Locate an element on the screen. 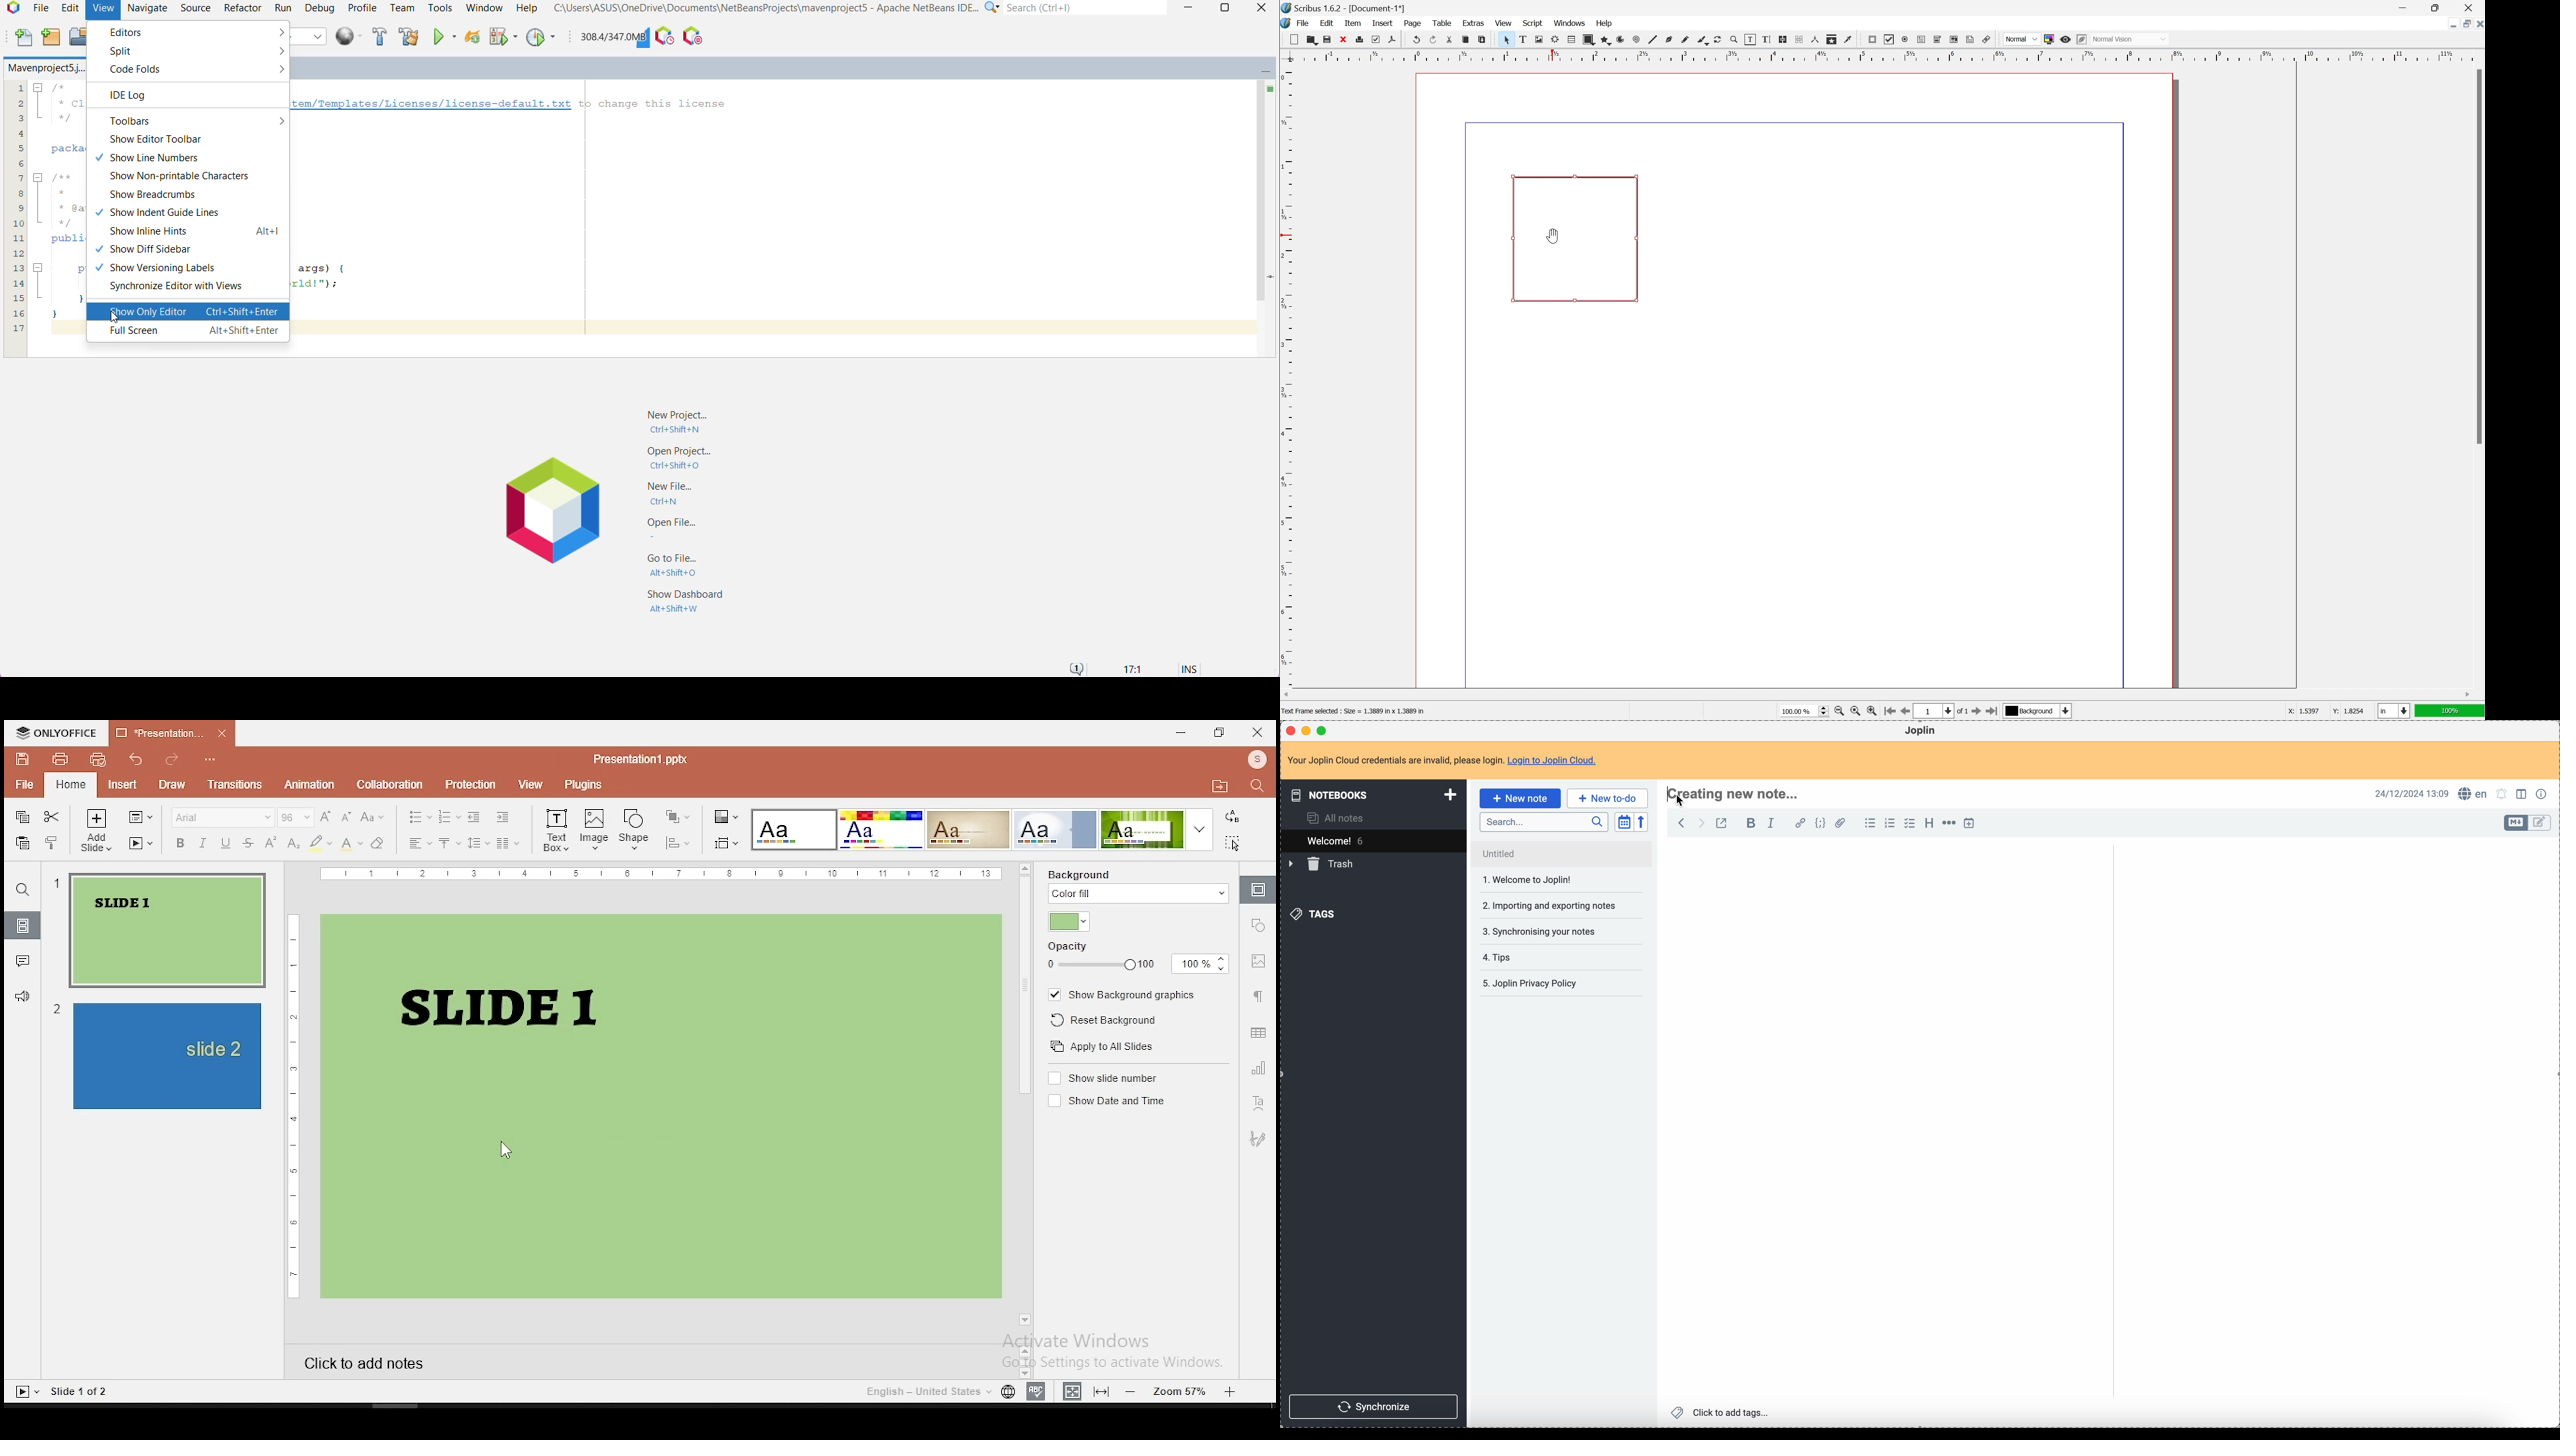  bezier curve is located at coordinates (1669, 39).